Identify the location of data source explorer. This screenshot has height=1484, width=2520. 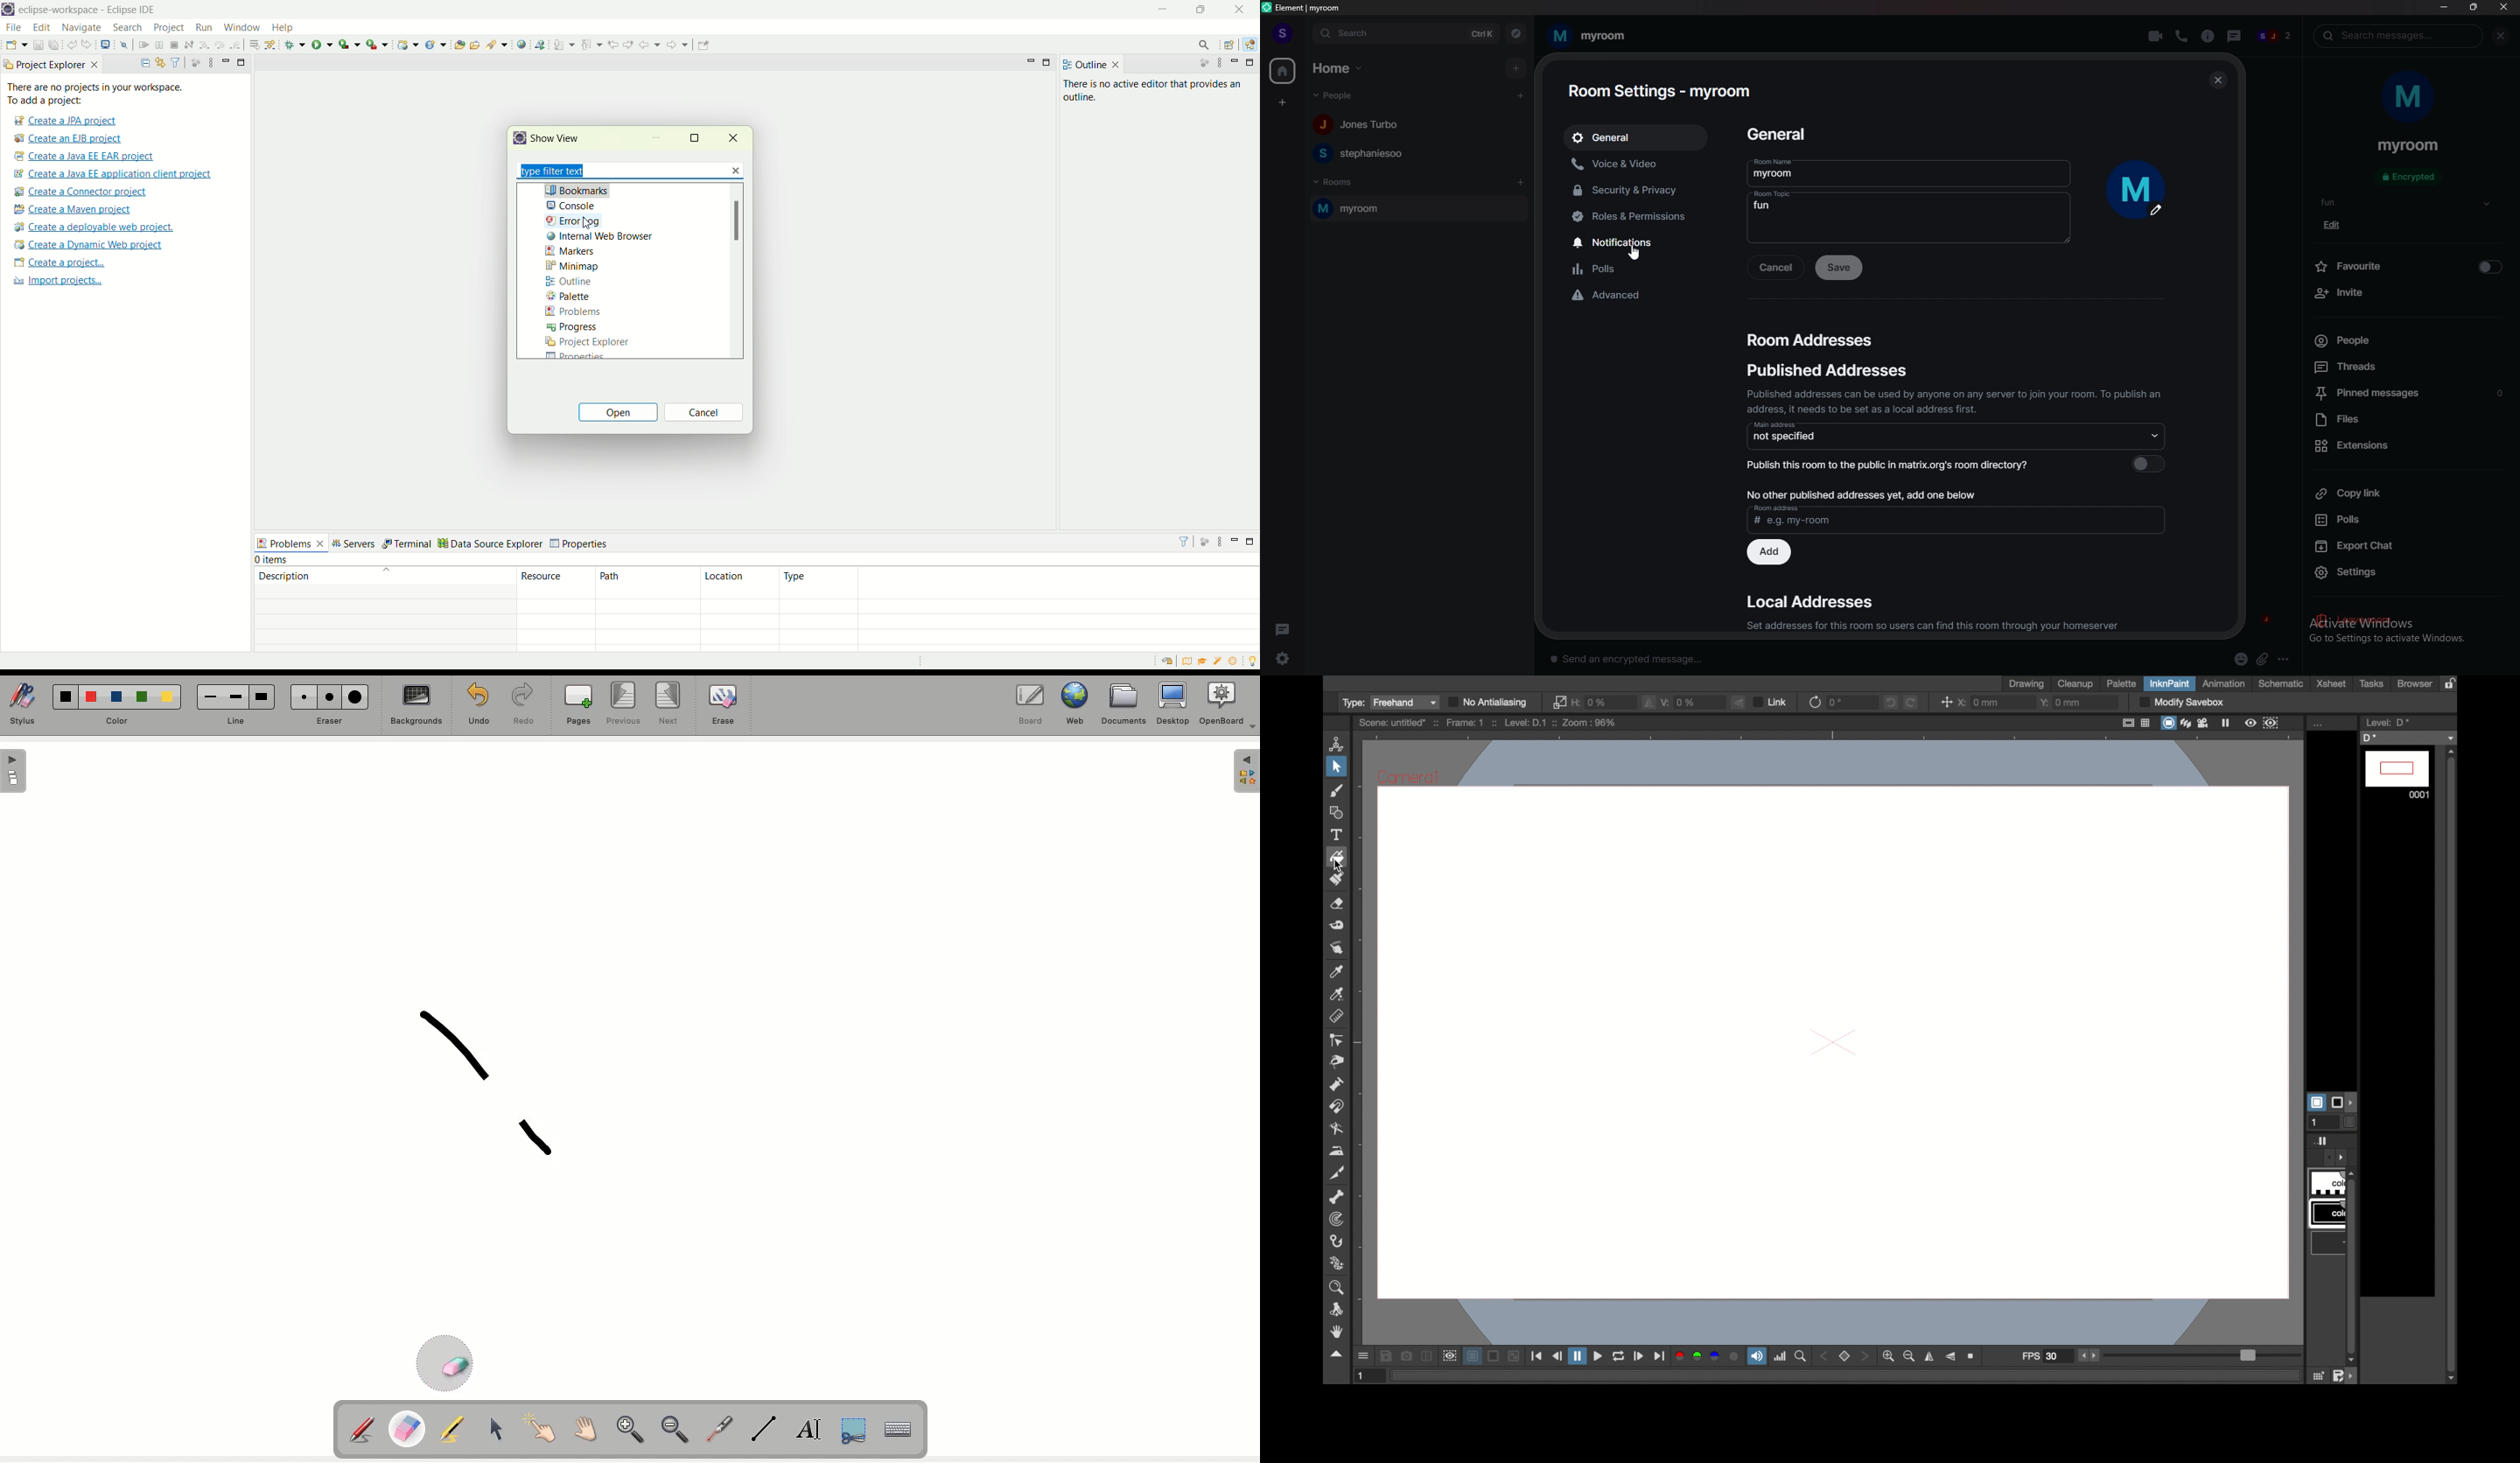
(490, 541).